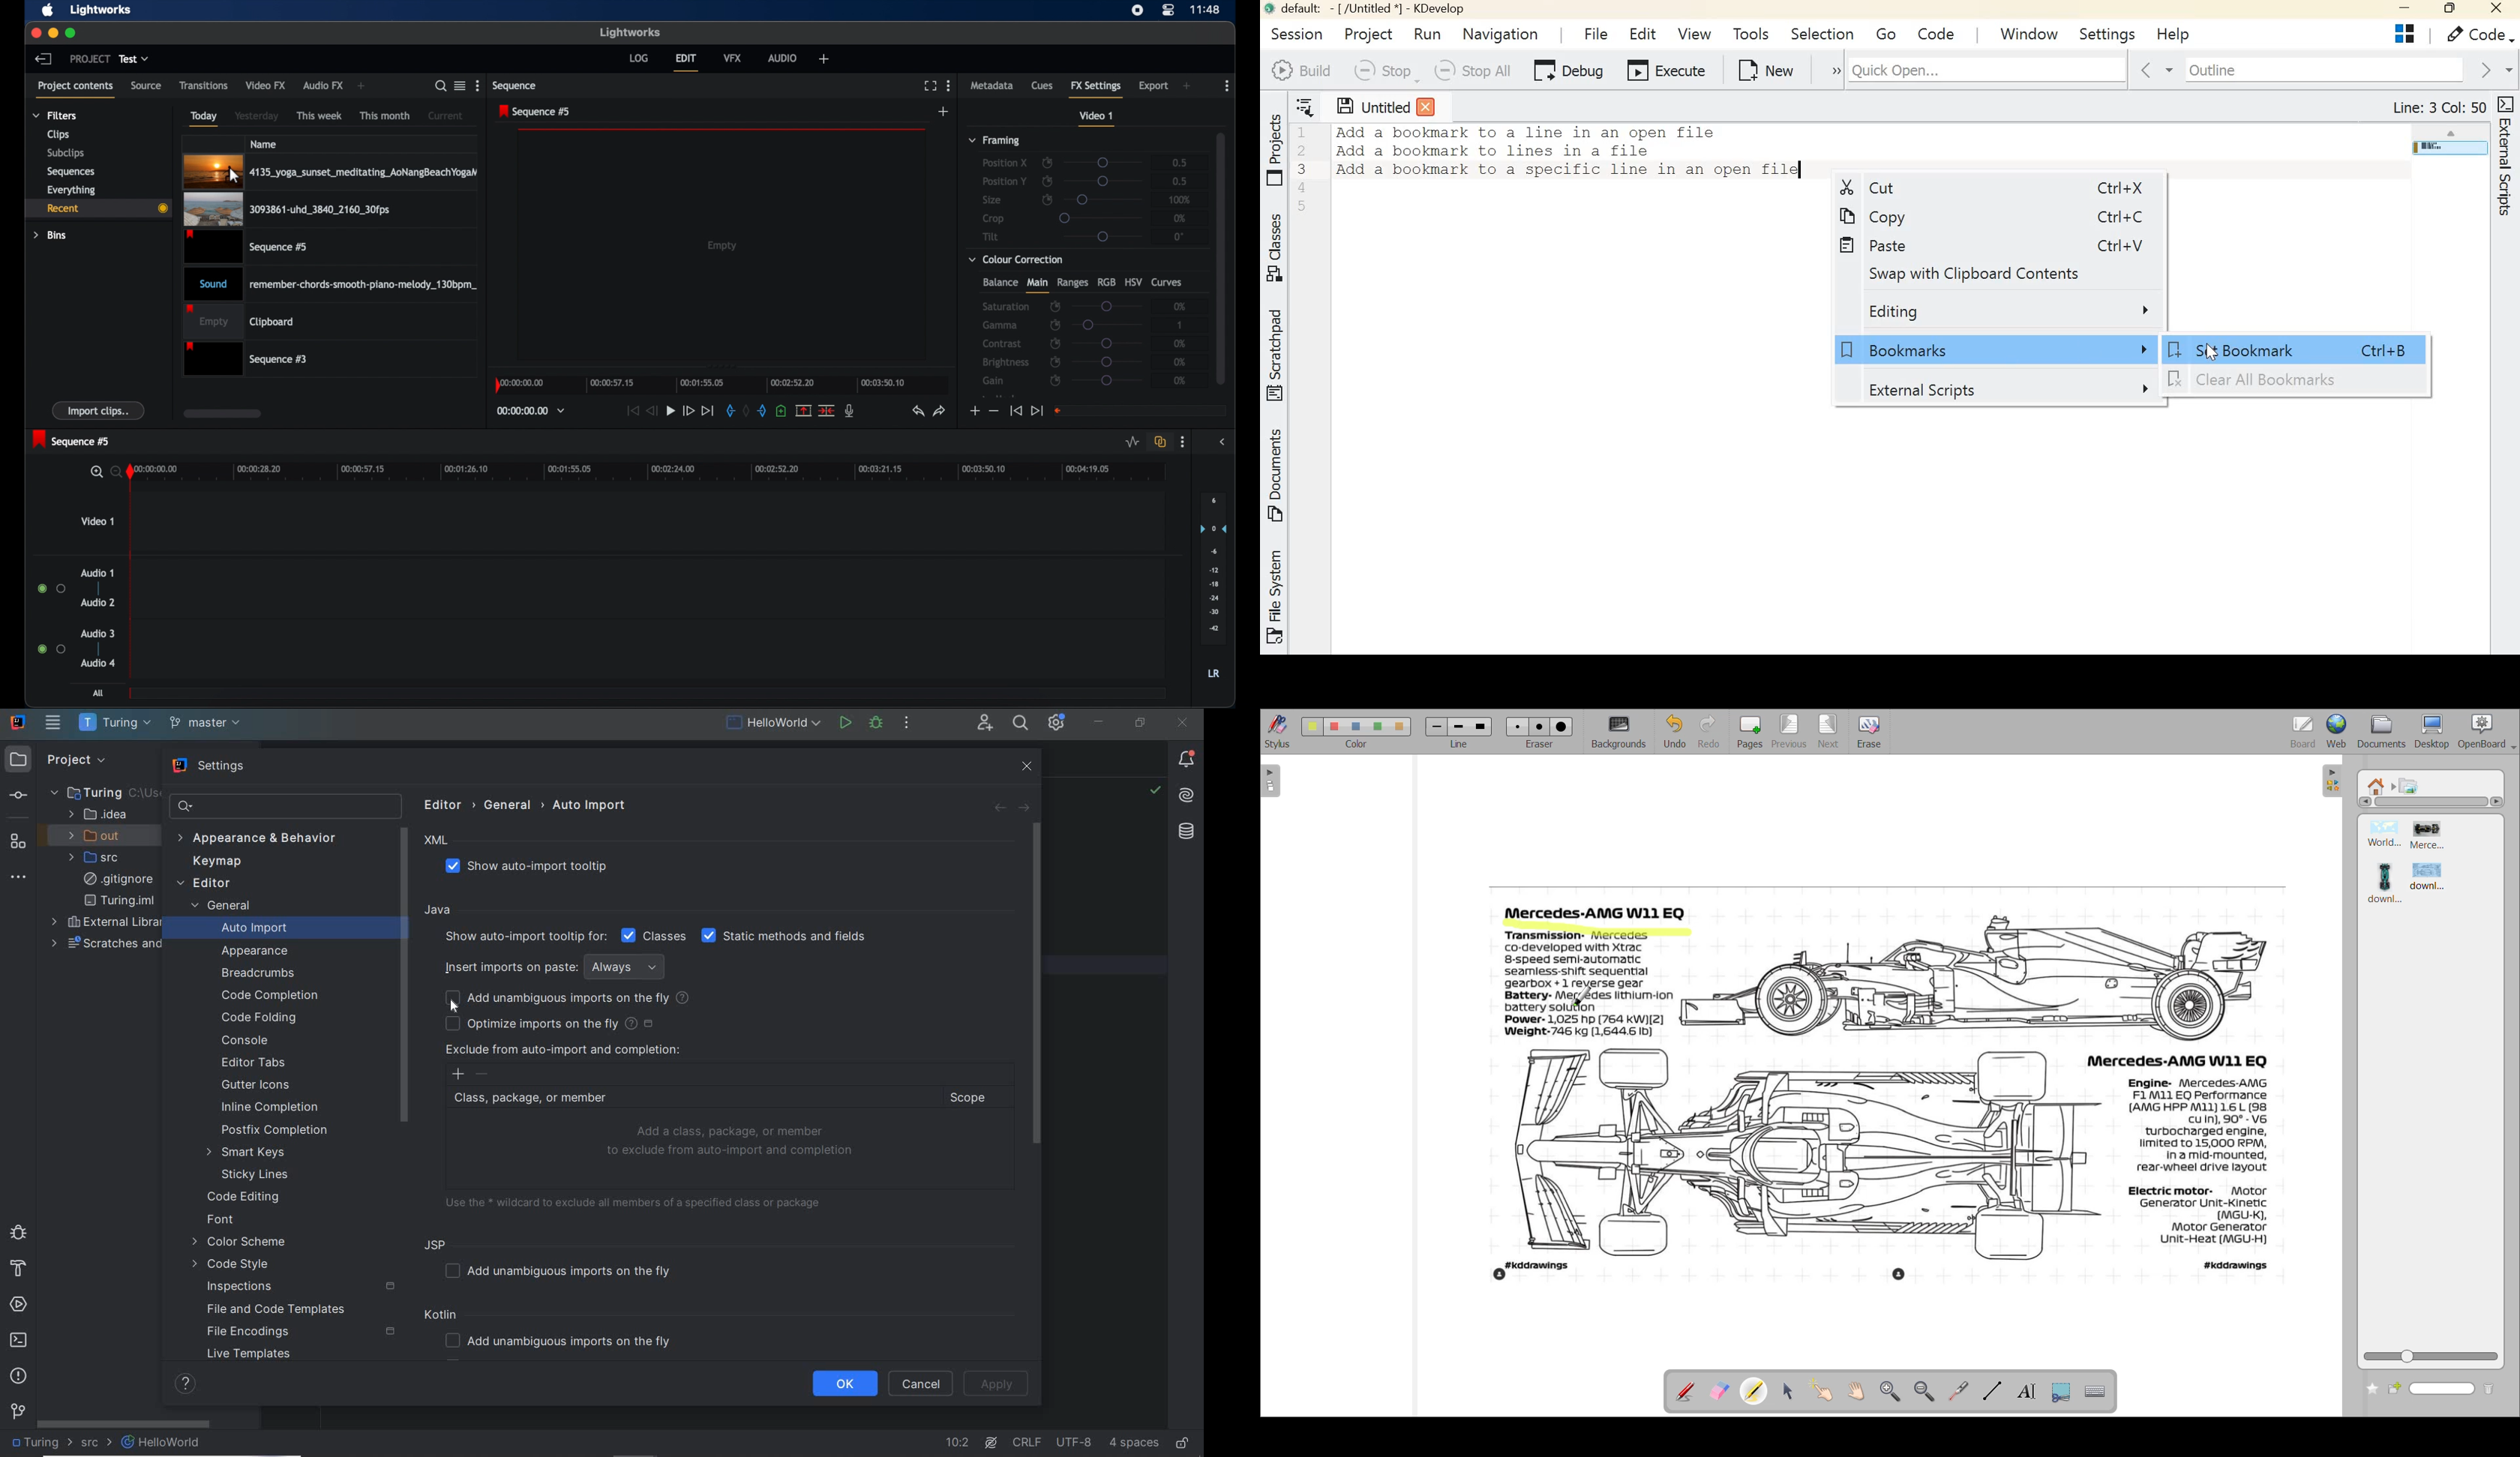  What do you see at coordinates (999, 283) in the screenshot?
I see `balance` at bounding box center [999, 283].